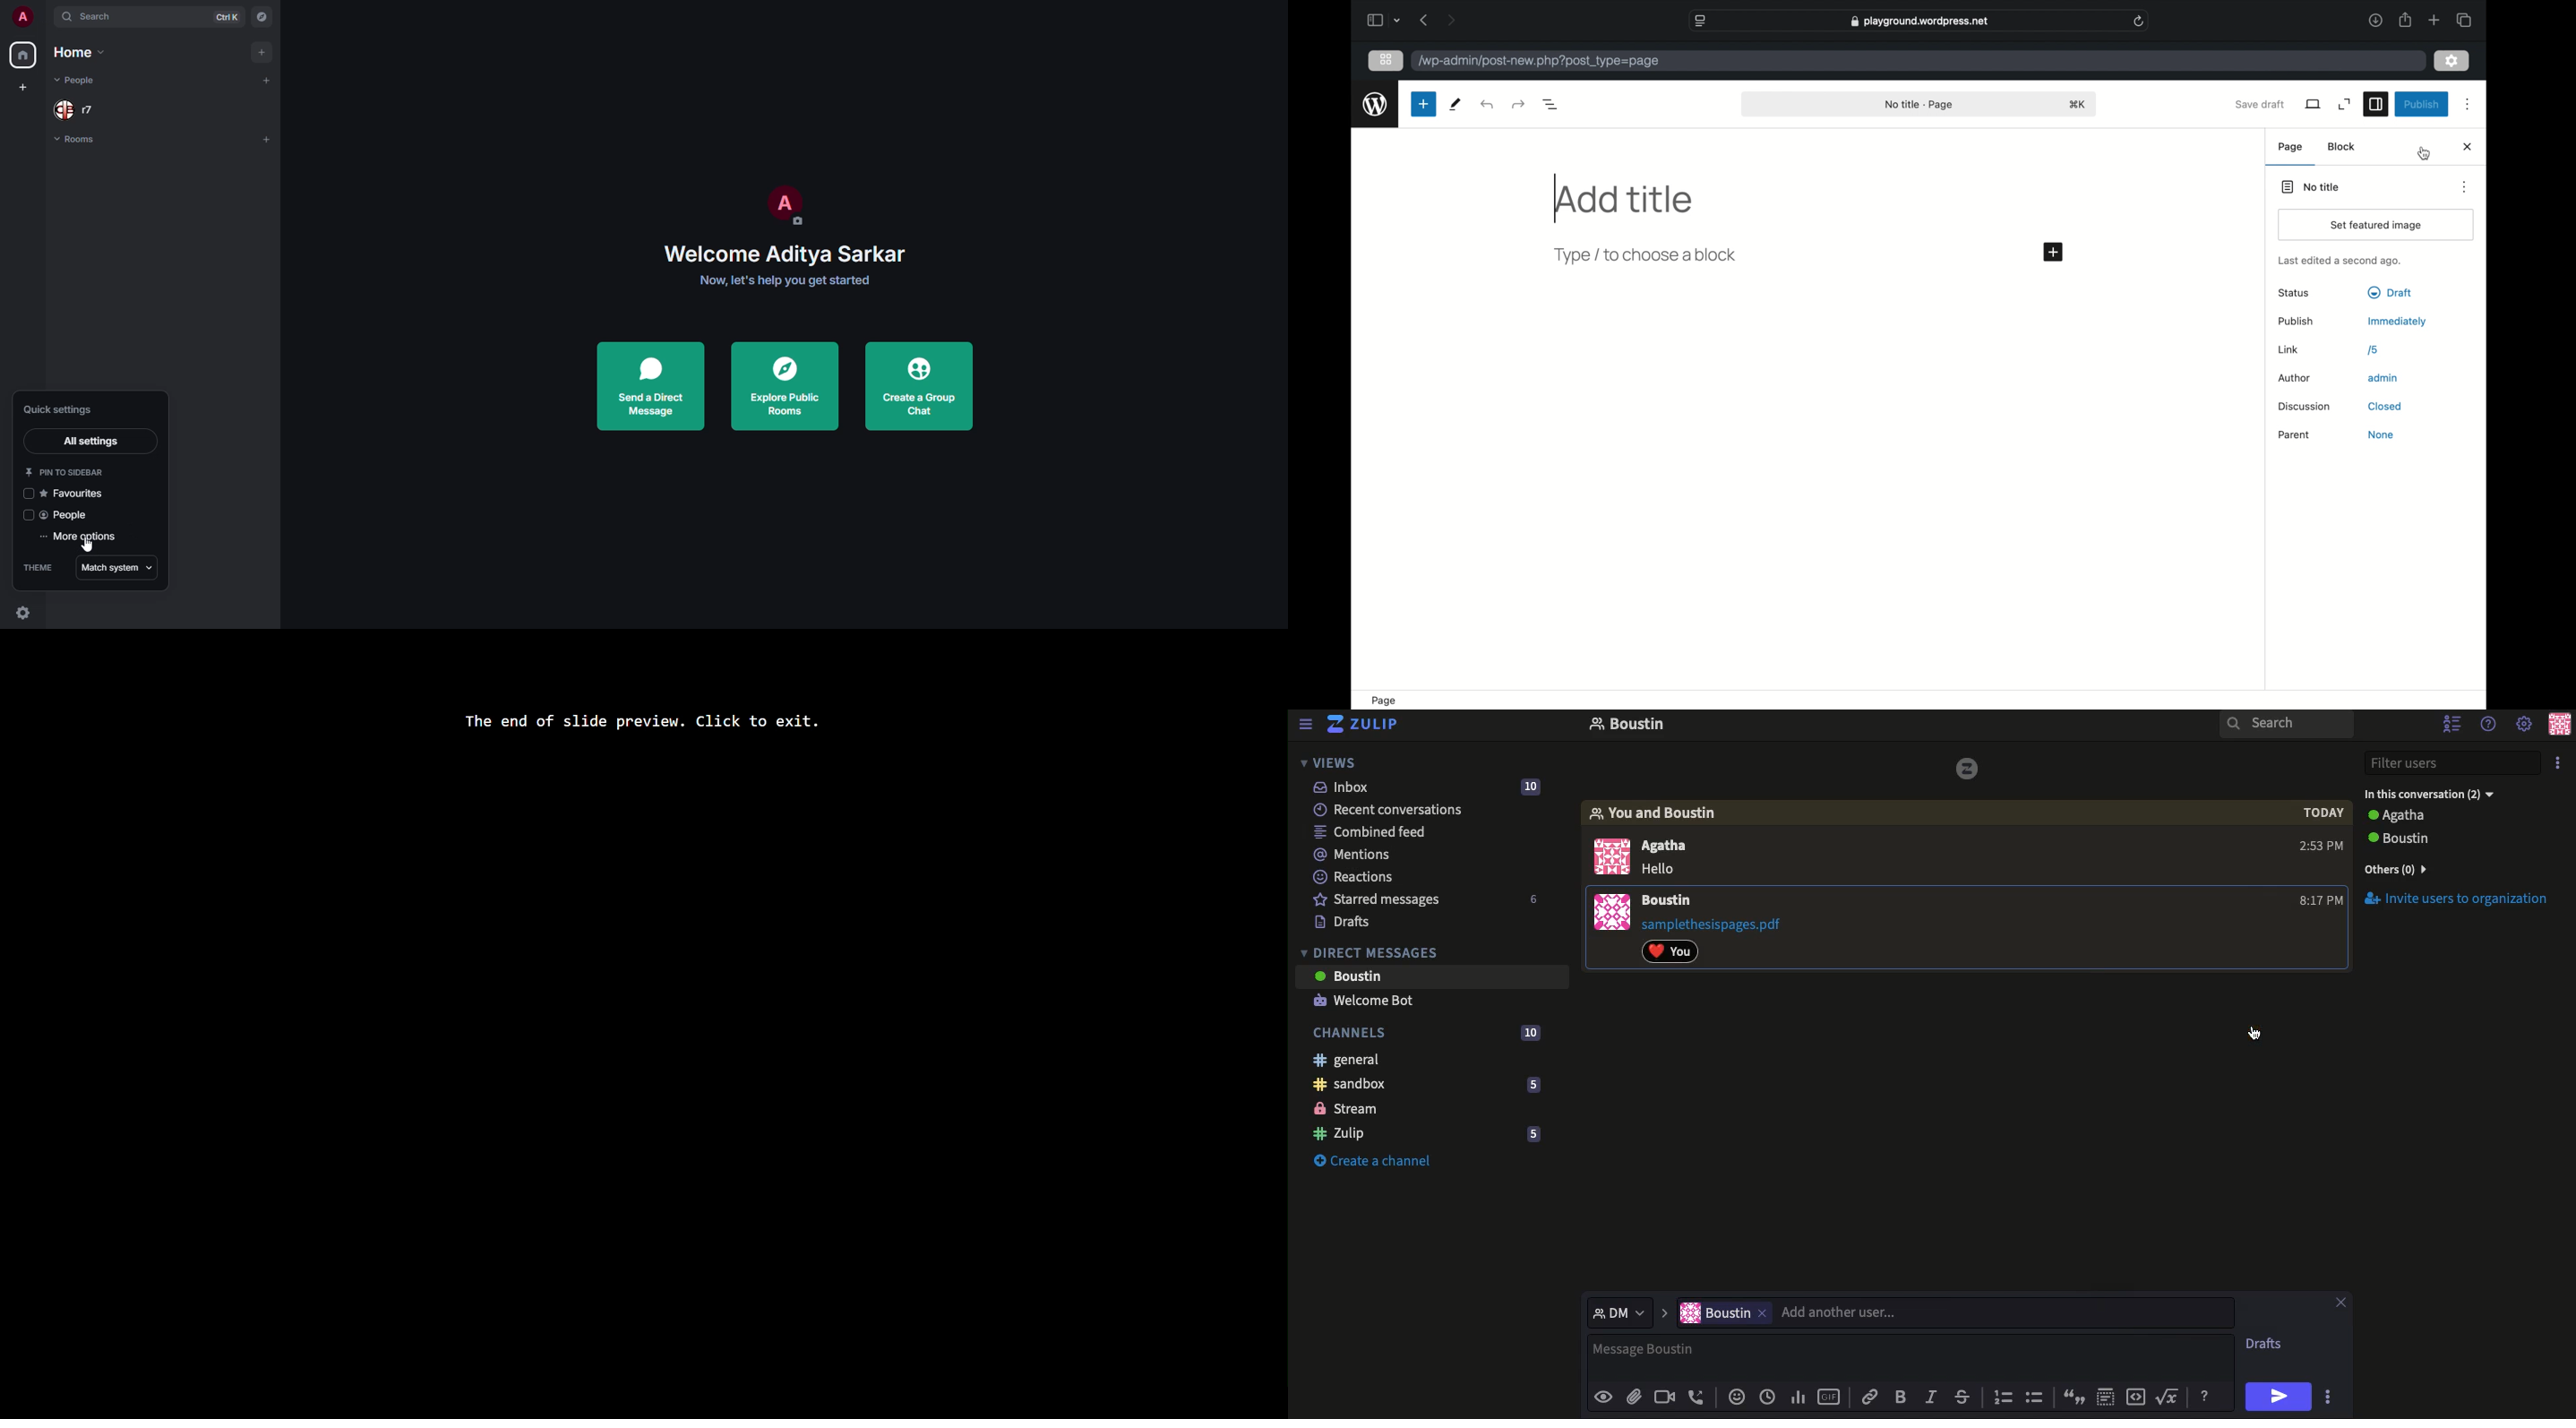 The width and height of the screenshot is (2576, 1428). What do you see at coordinates (2386, 407) in the screenshot?
I see `closed` at bounding box center [2386, 407].